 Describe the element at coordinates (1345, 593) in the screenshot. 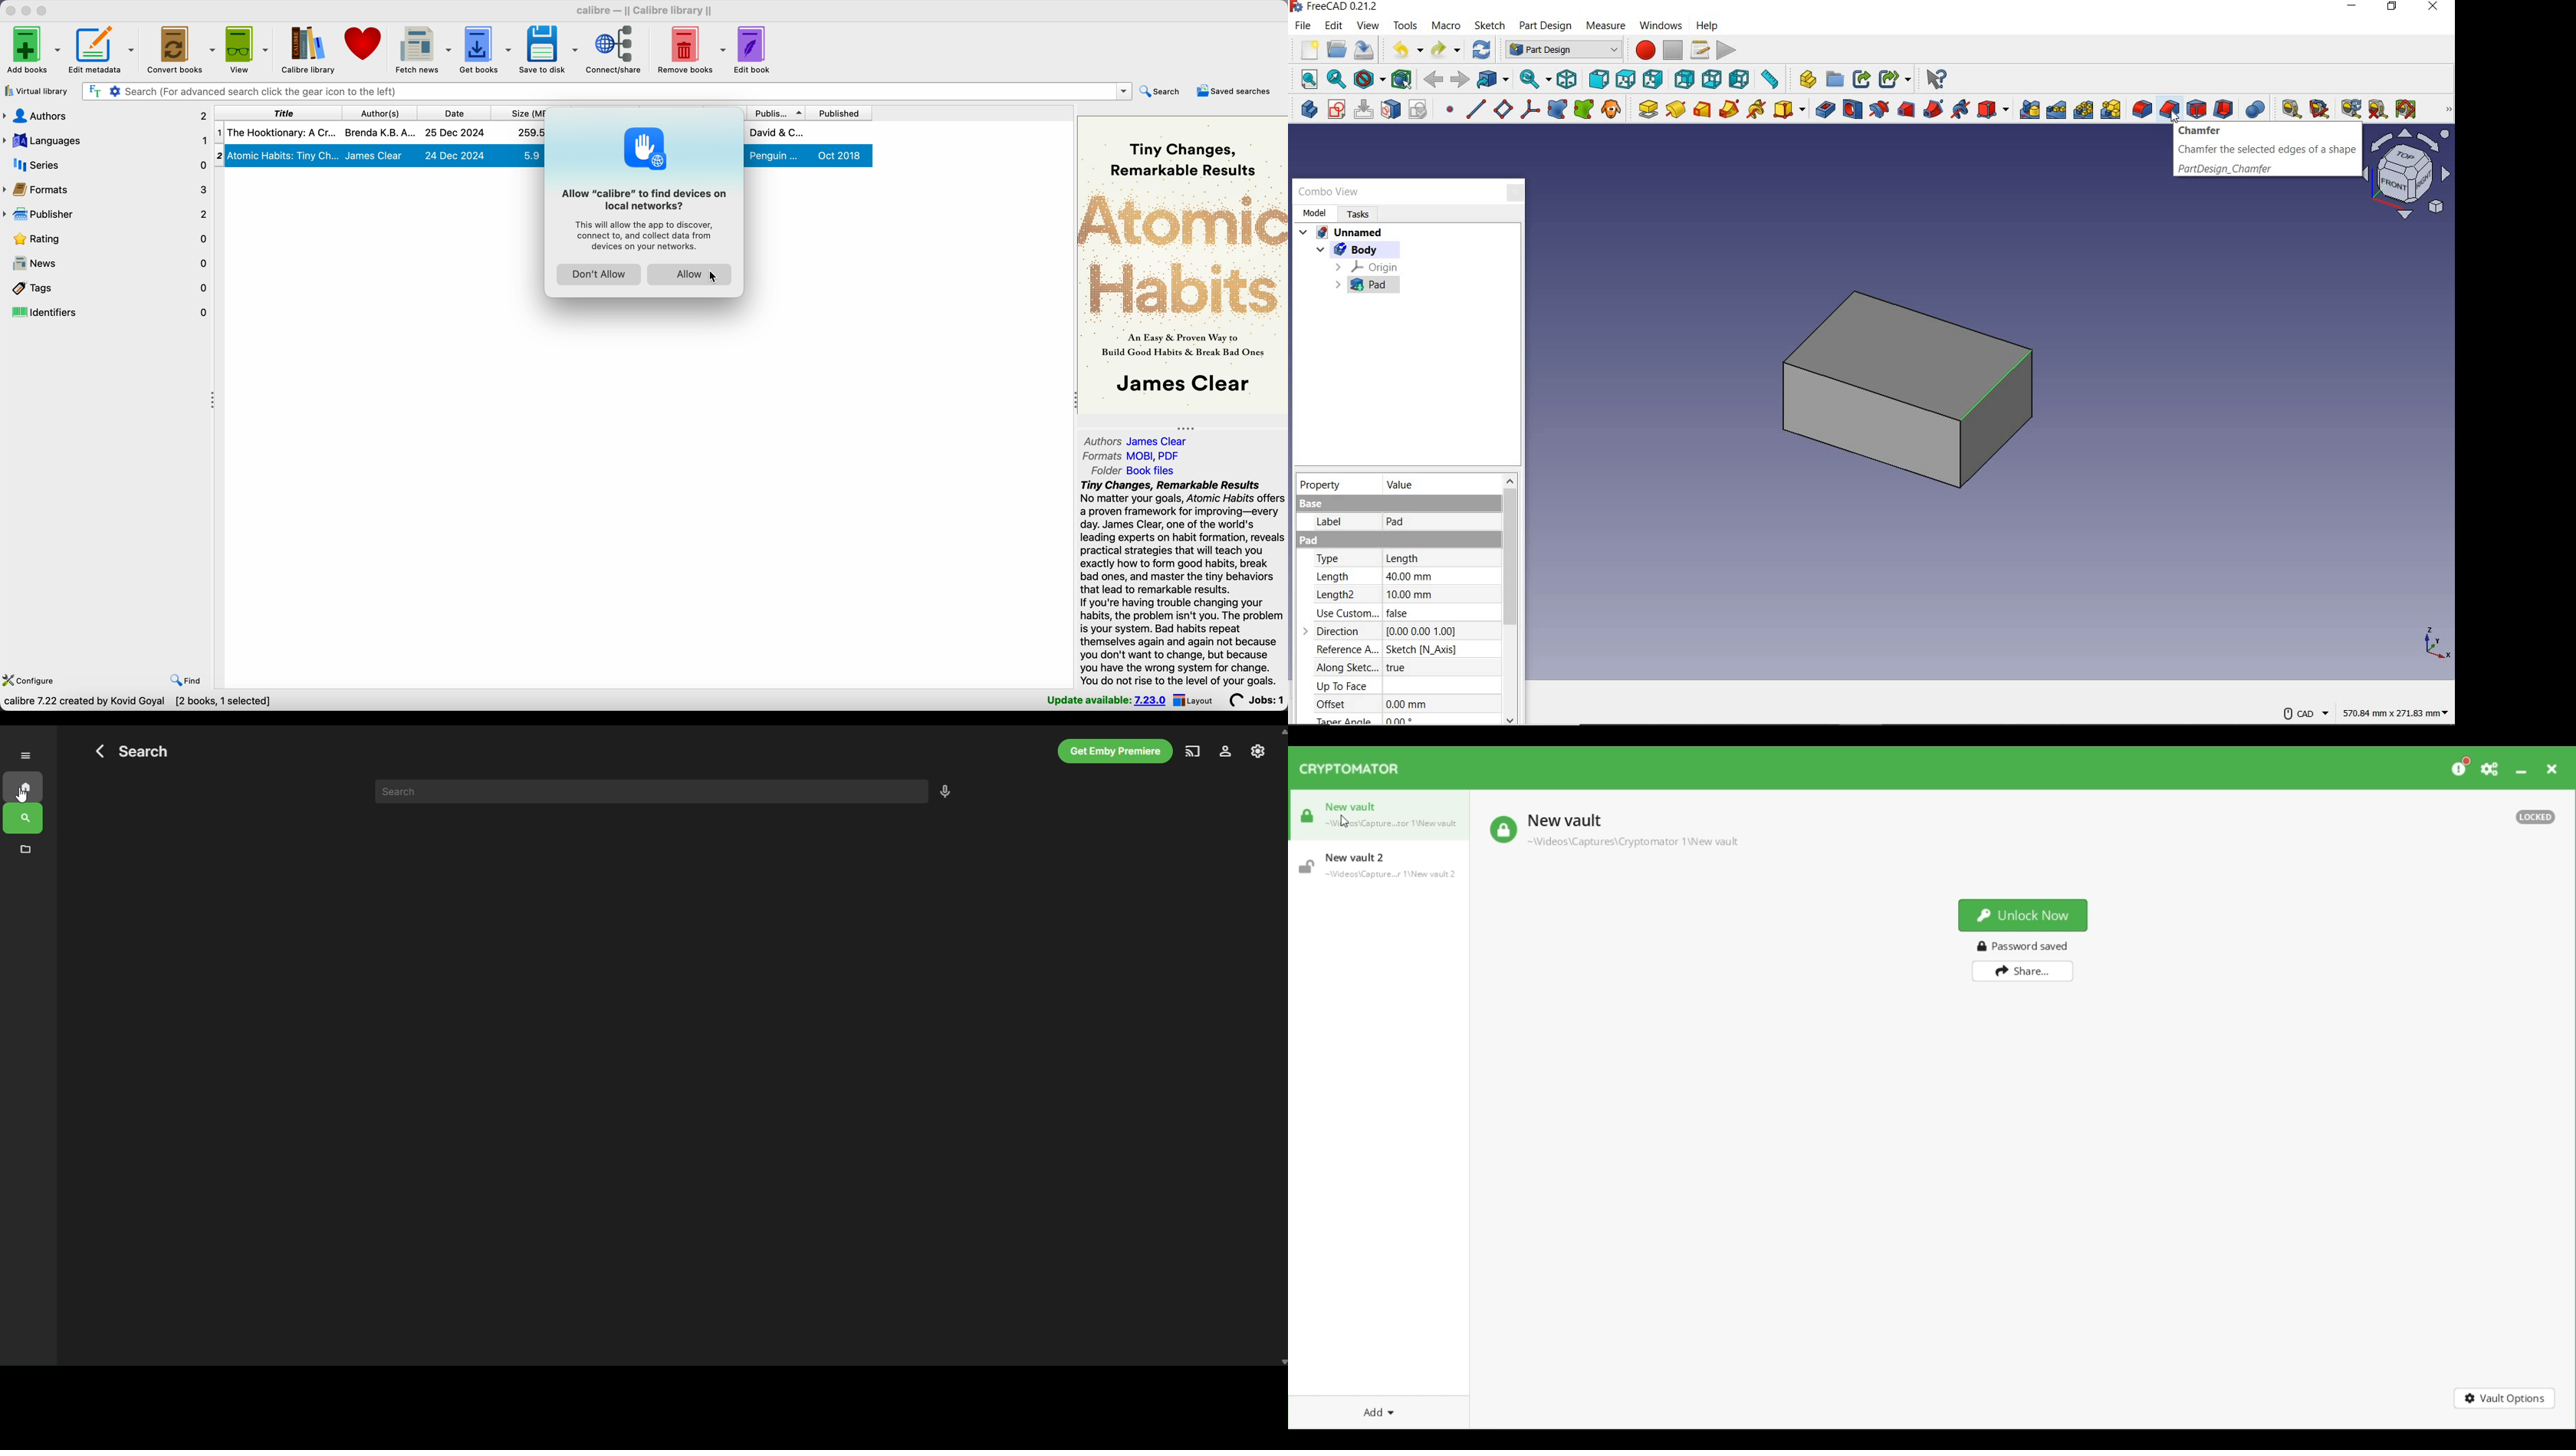

I see `Length2` at that location.